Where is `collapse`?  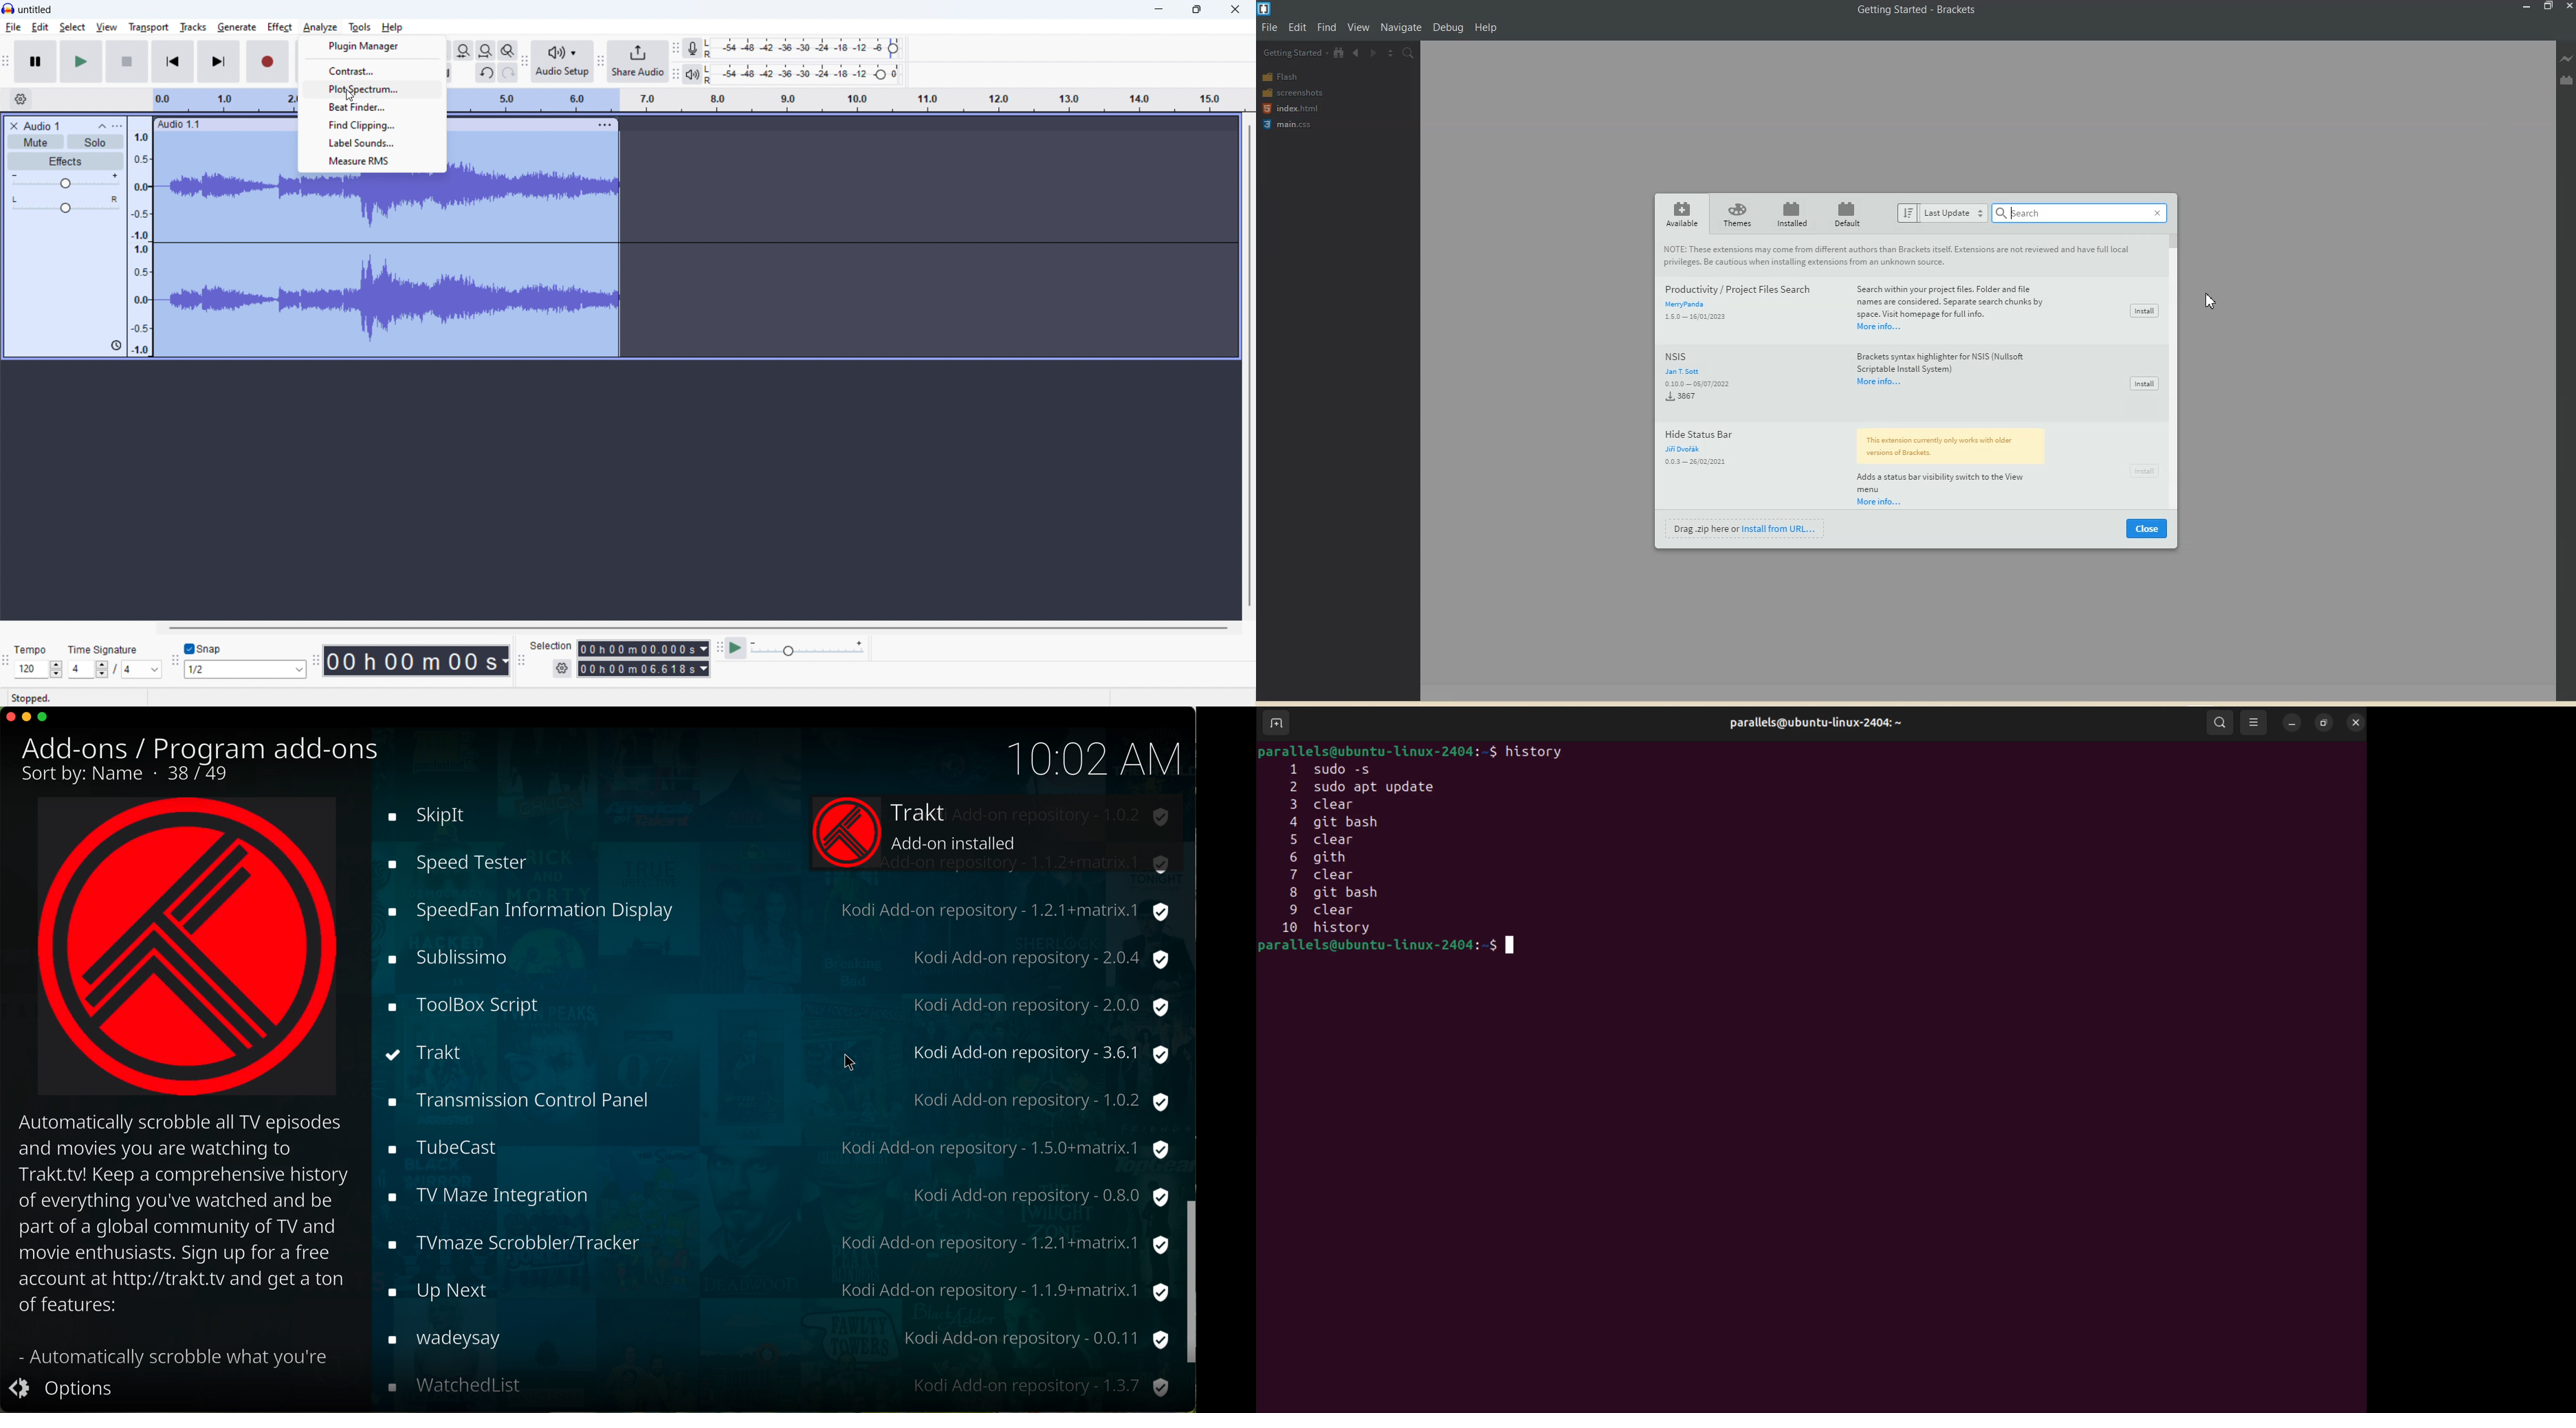 collapse is located at coordinates (101, 126).